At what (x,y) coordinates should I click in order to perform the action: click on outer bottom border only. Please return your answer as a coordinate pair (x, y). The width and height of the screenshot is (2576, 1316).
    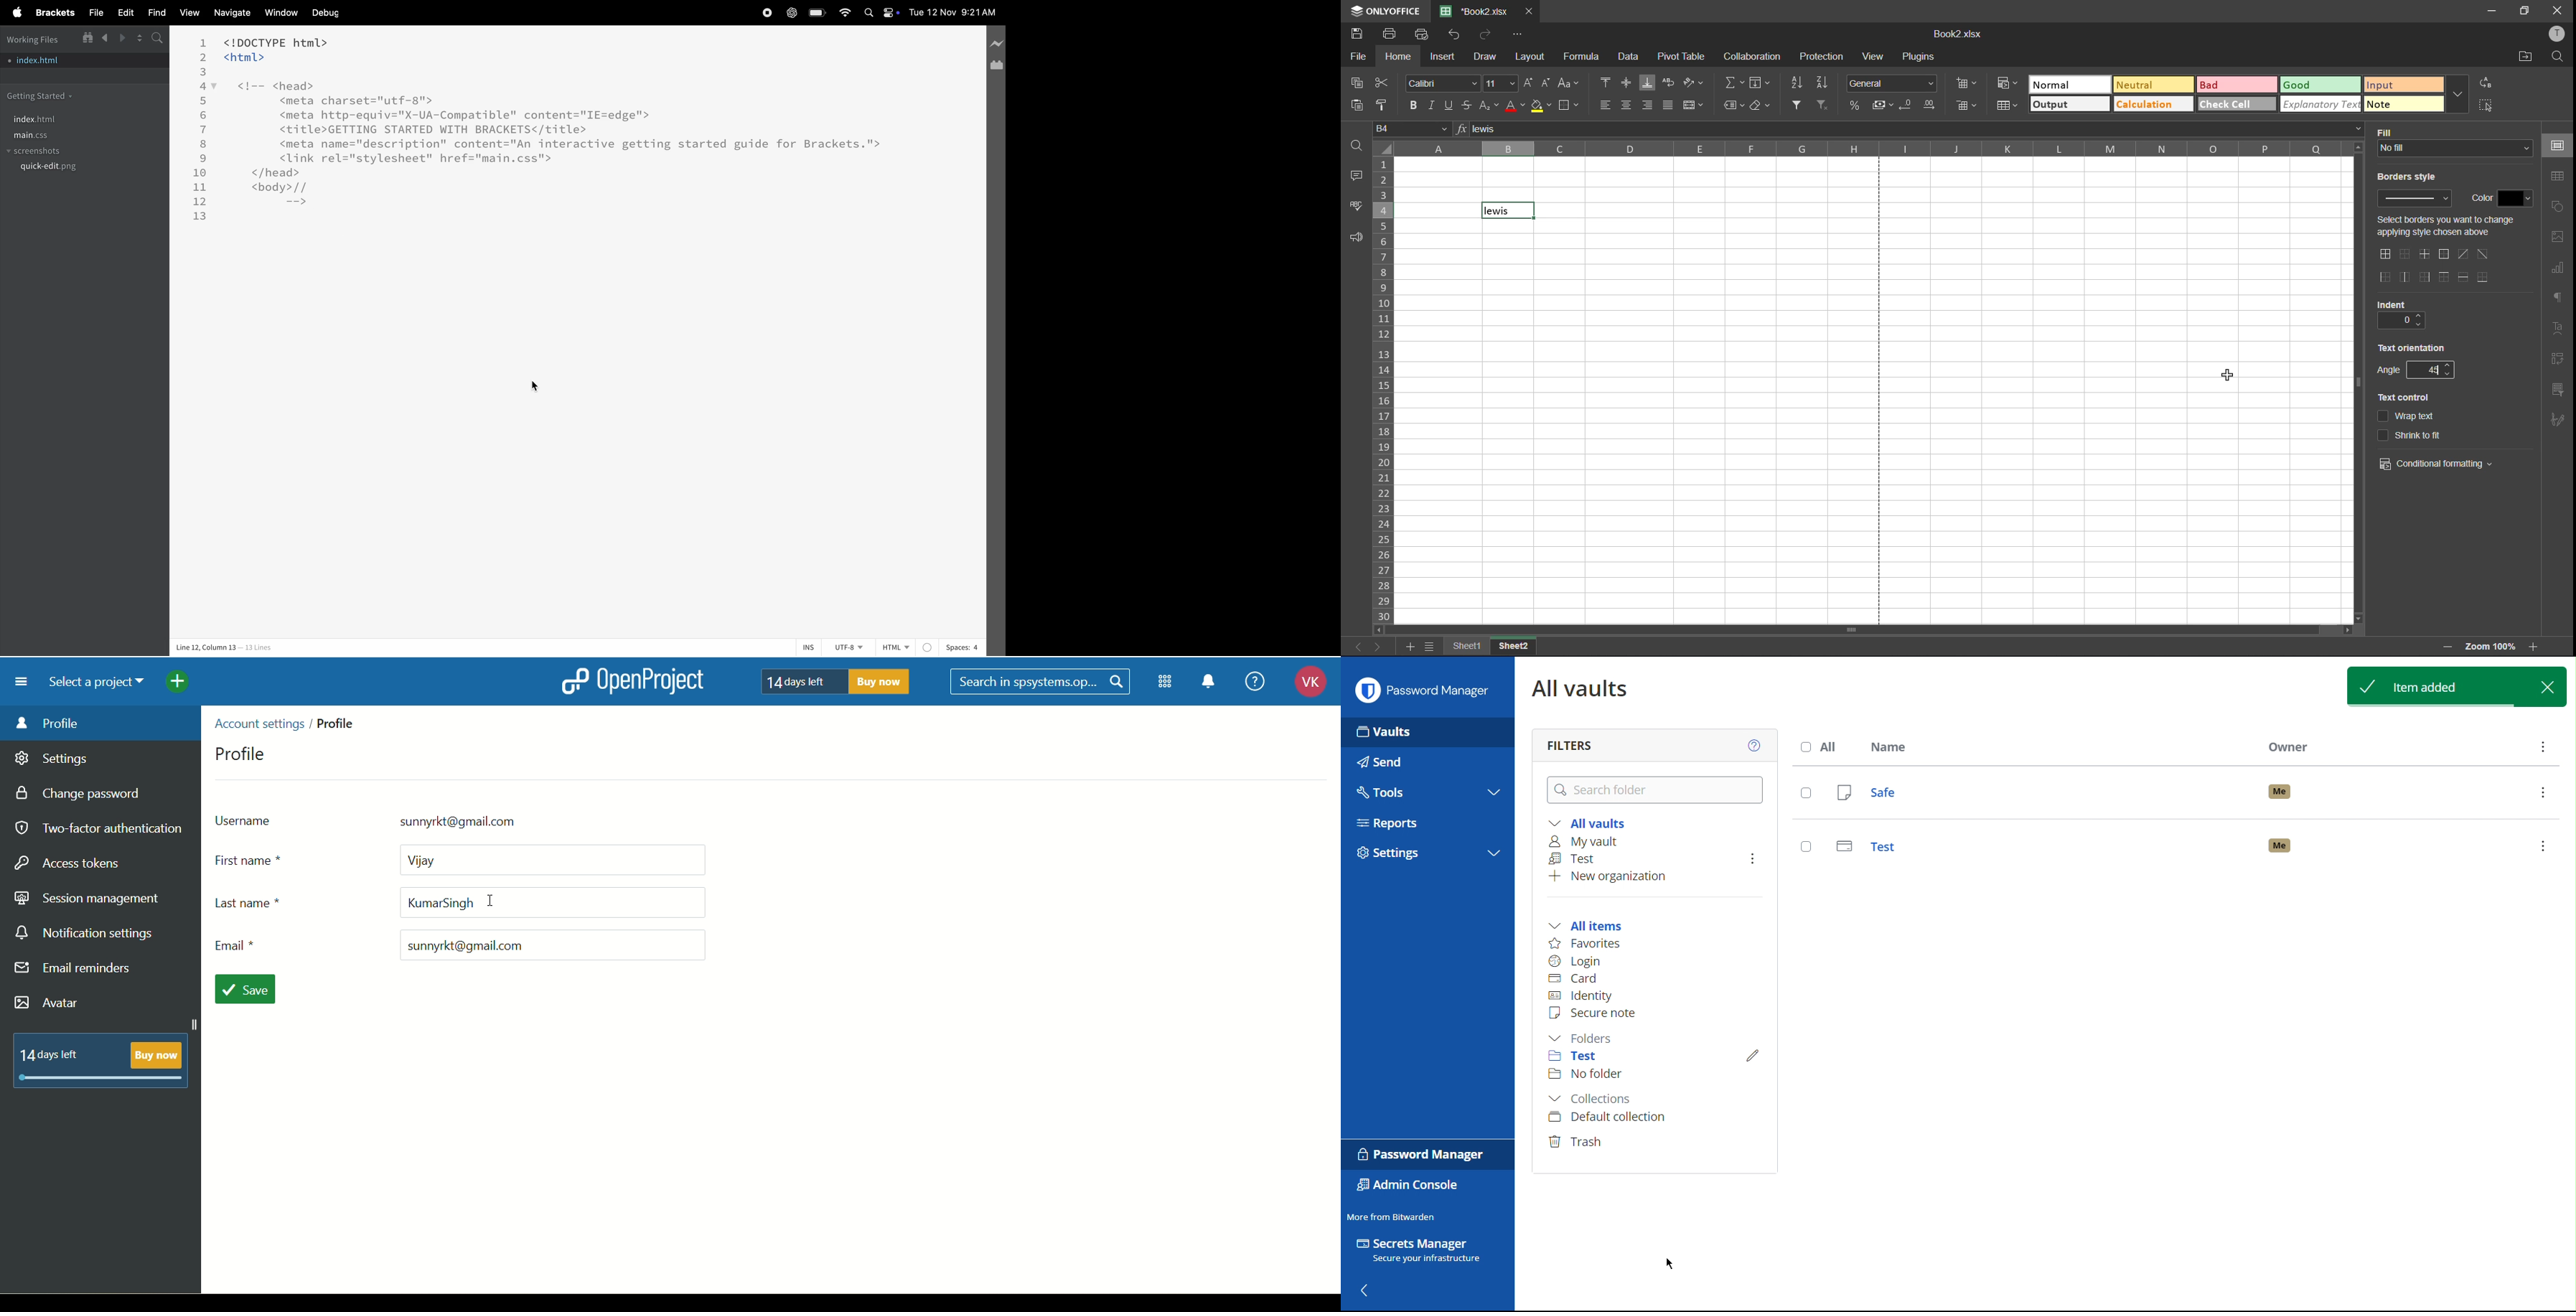
    Looking at the image, I should click on (2485, 277).